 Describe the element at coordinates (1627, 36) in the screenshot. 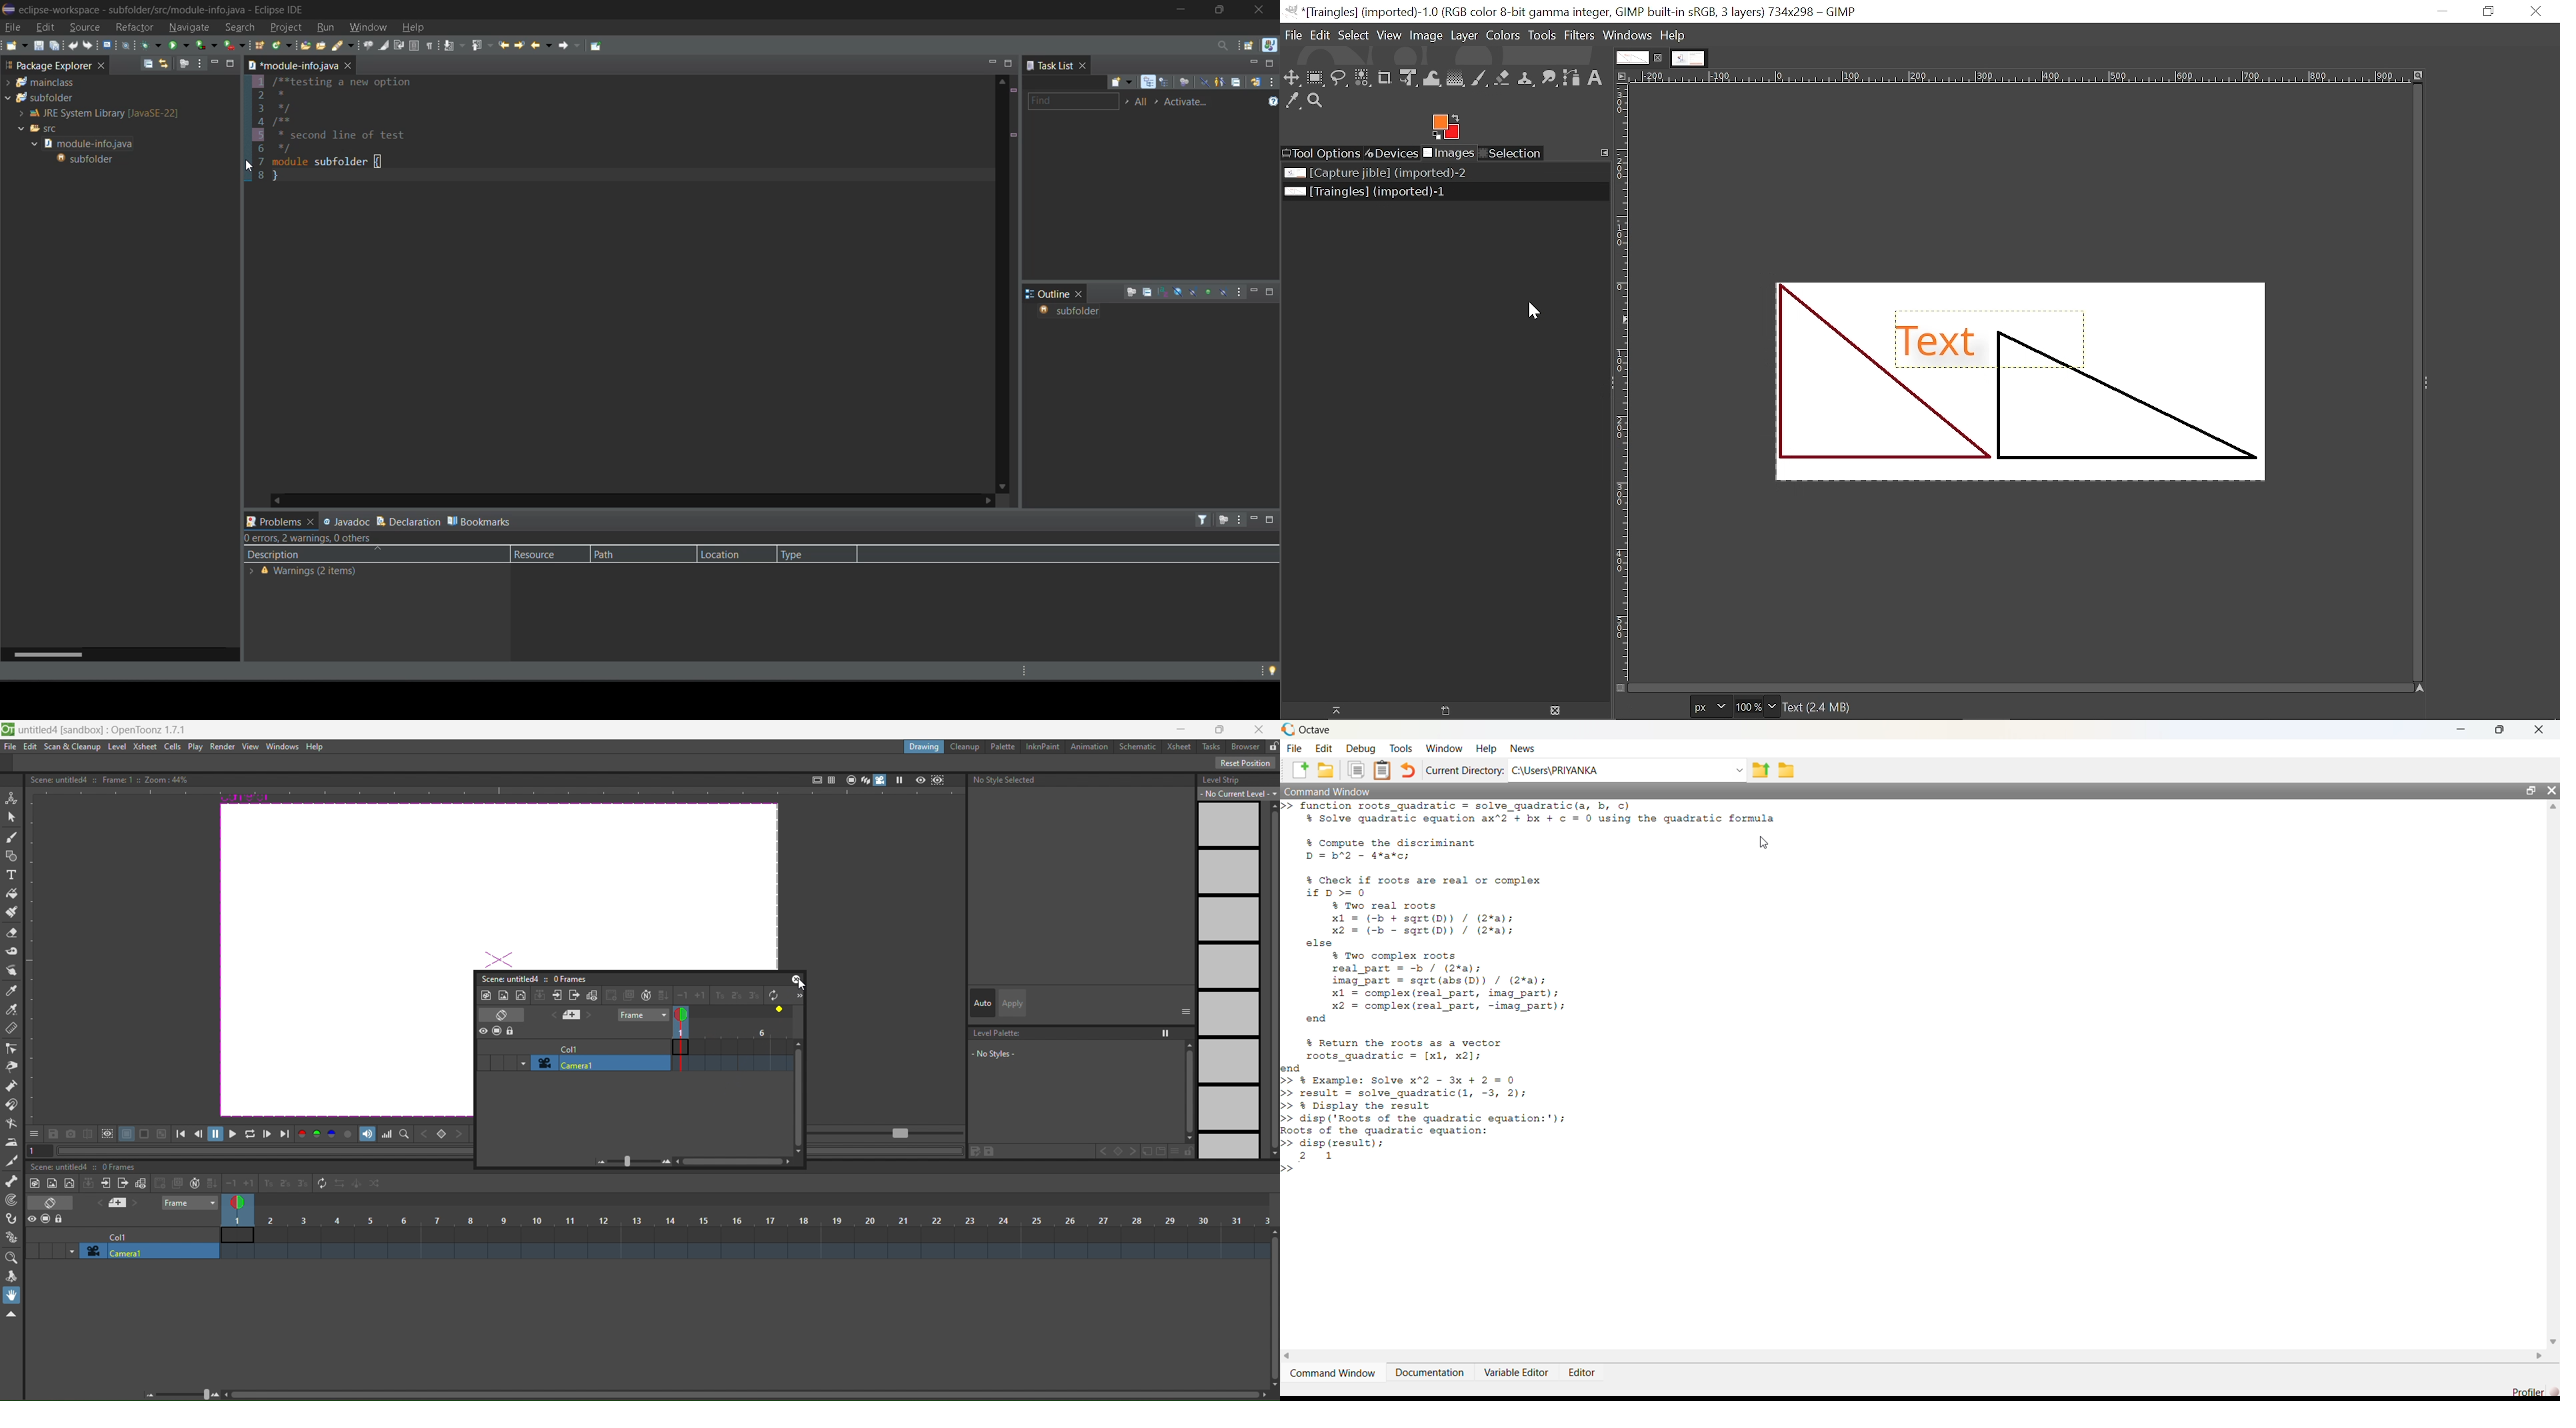

I see `Windows` at that location.